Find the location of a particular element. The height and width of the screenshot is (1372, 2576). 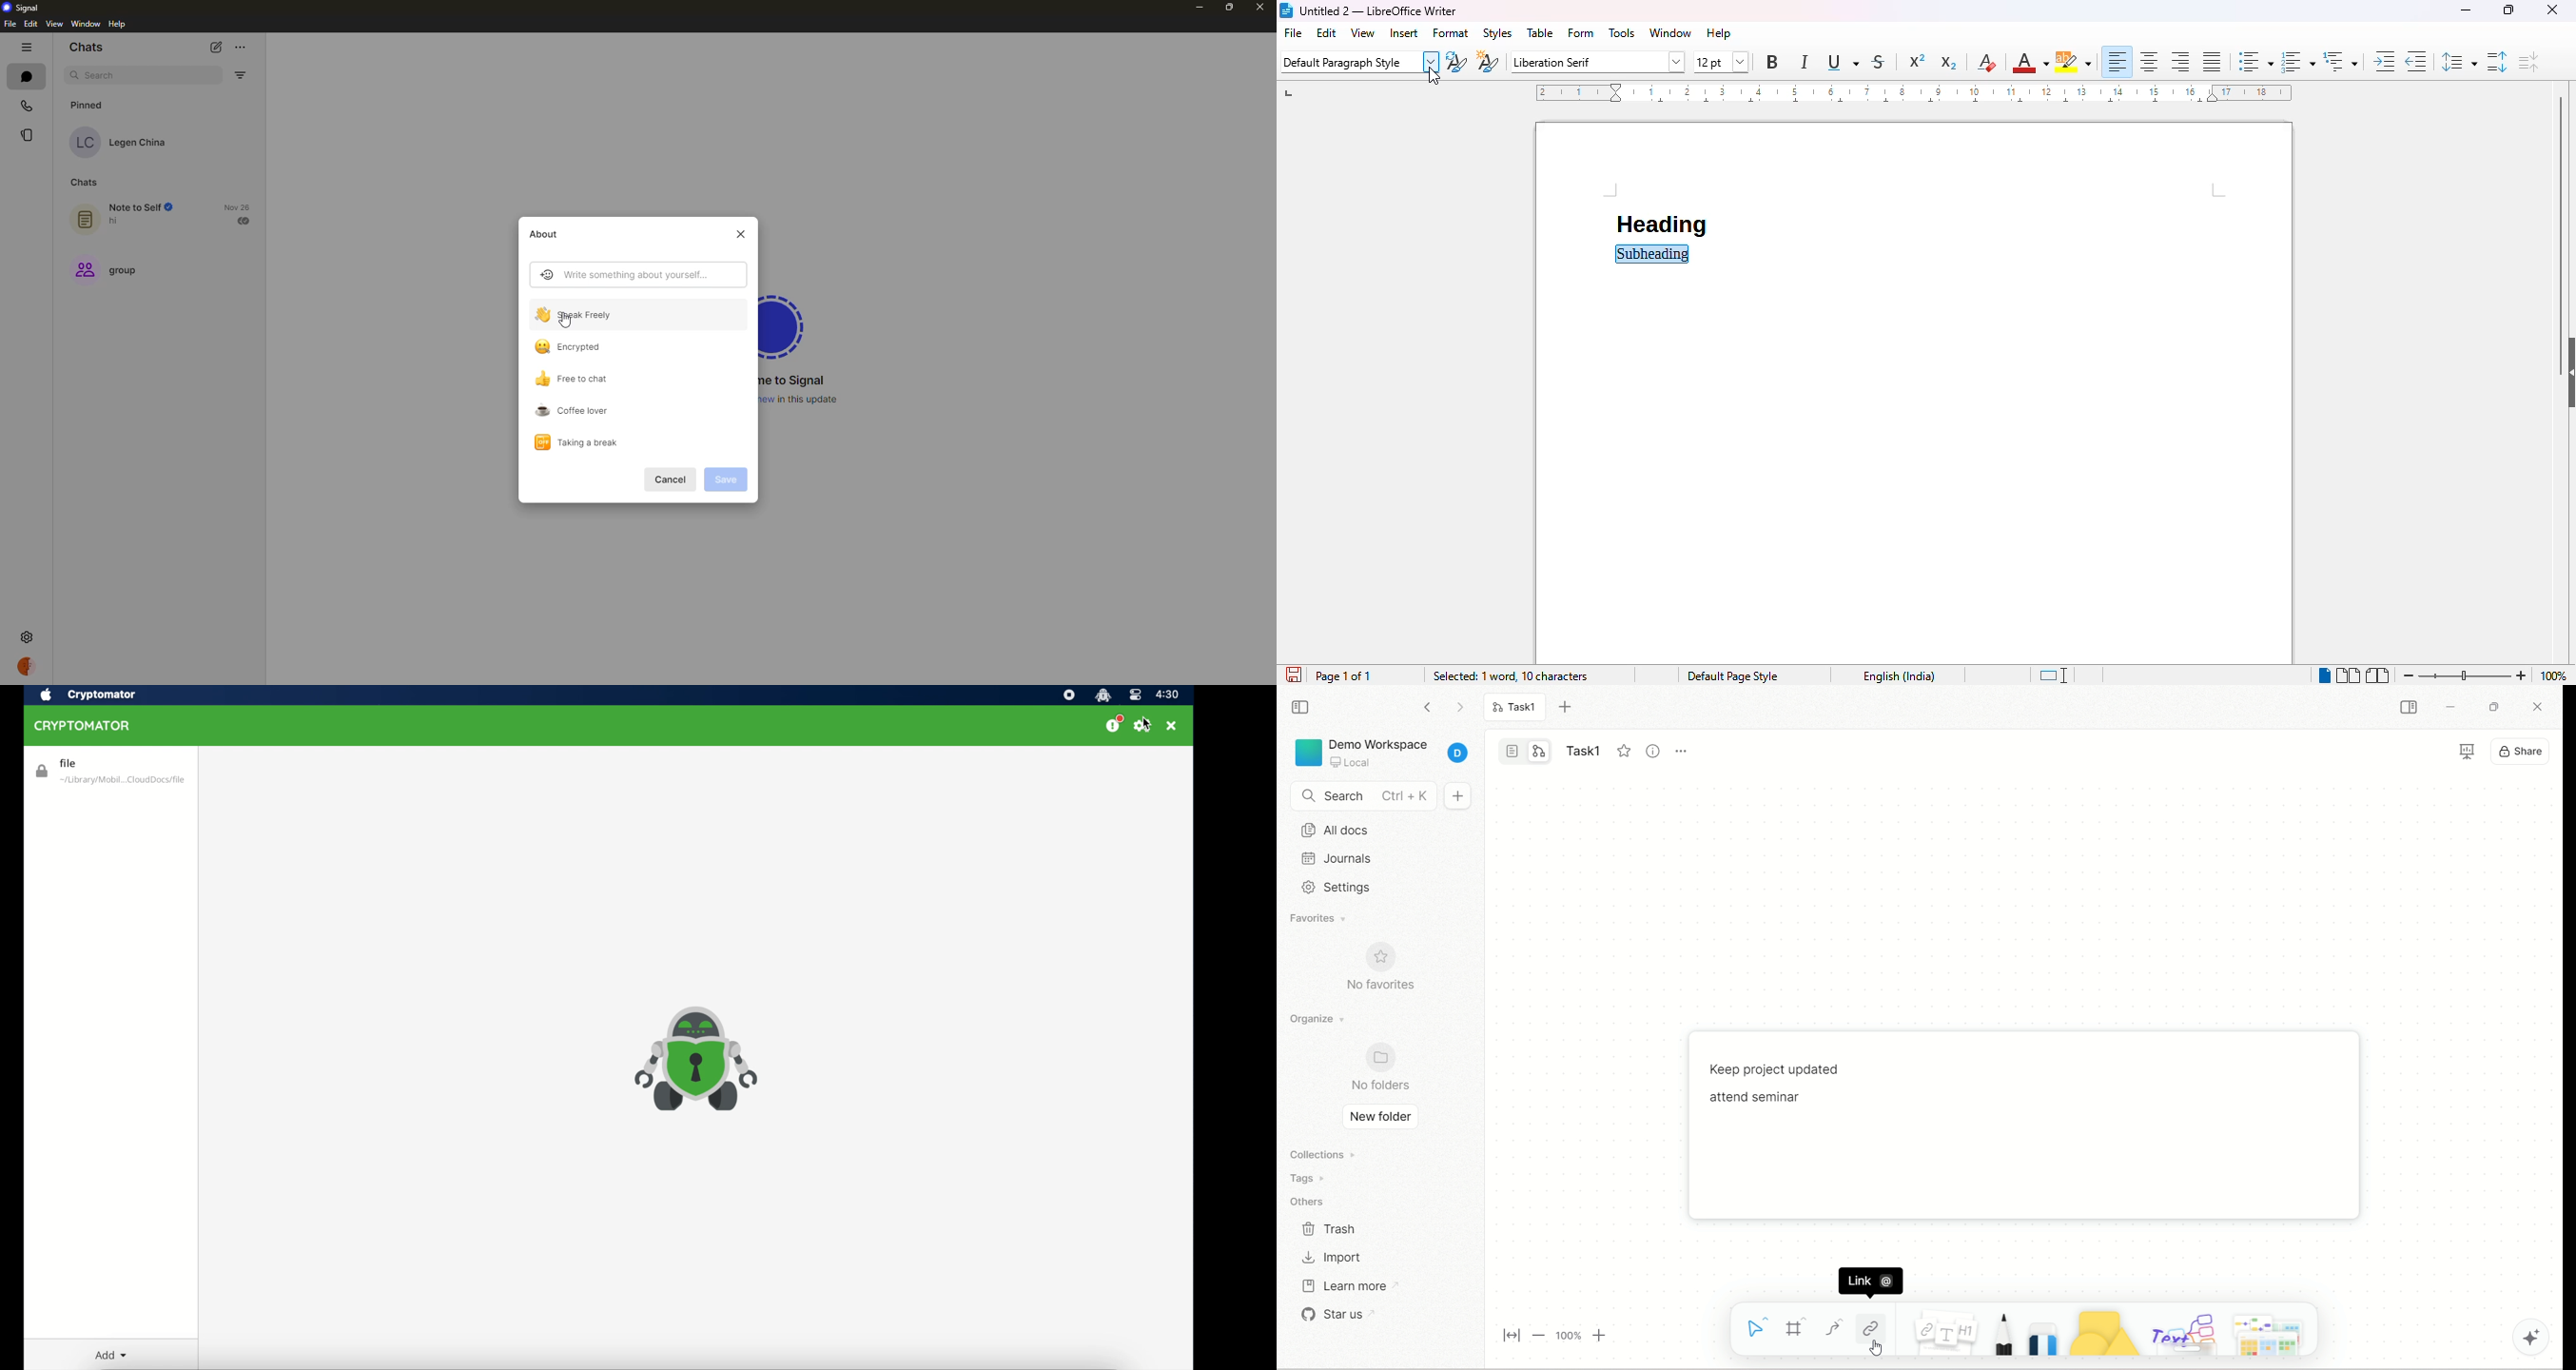

sent is located at coordinates (245, 220).